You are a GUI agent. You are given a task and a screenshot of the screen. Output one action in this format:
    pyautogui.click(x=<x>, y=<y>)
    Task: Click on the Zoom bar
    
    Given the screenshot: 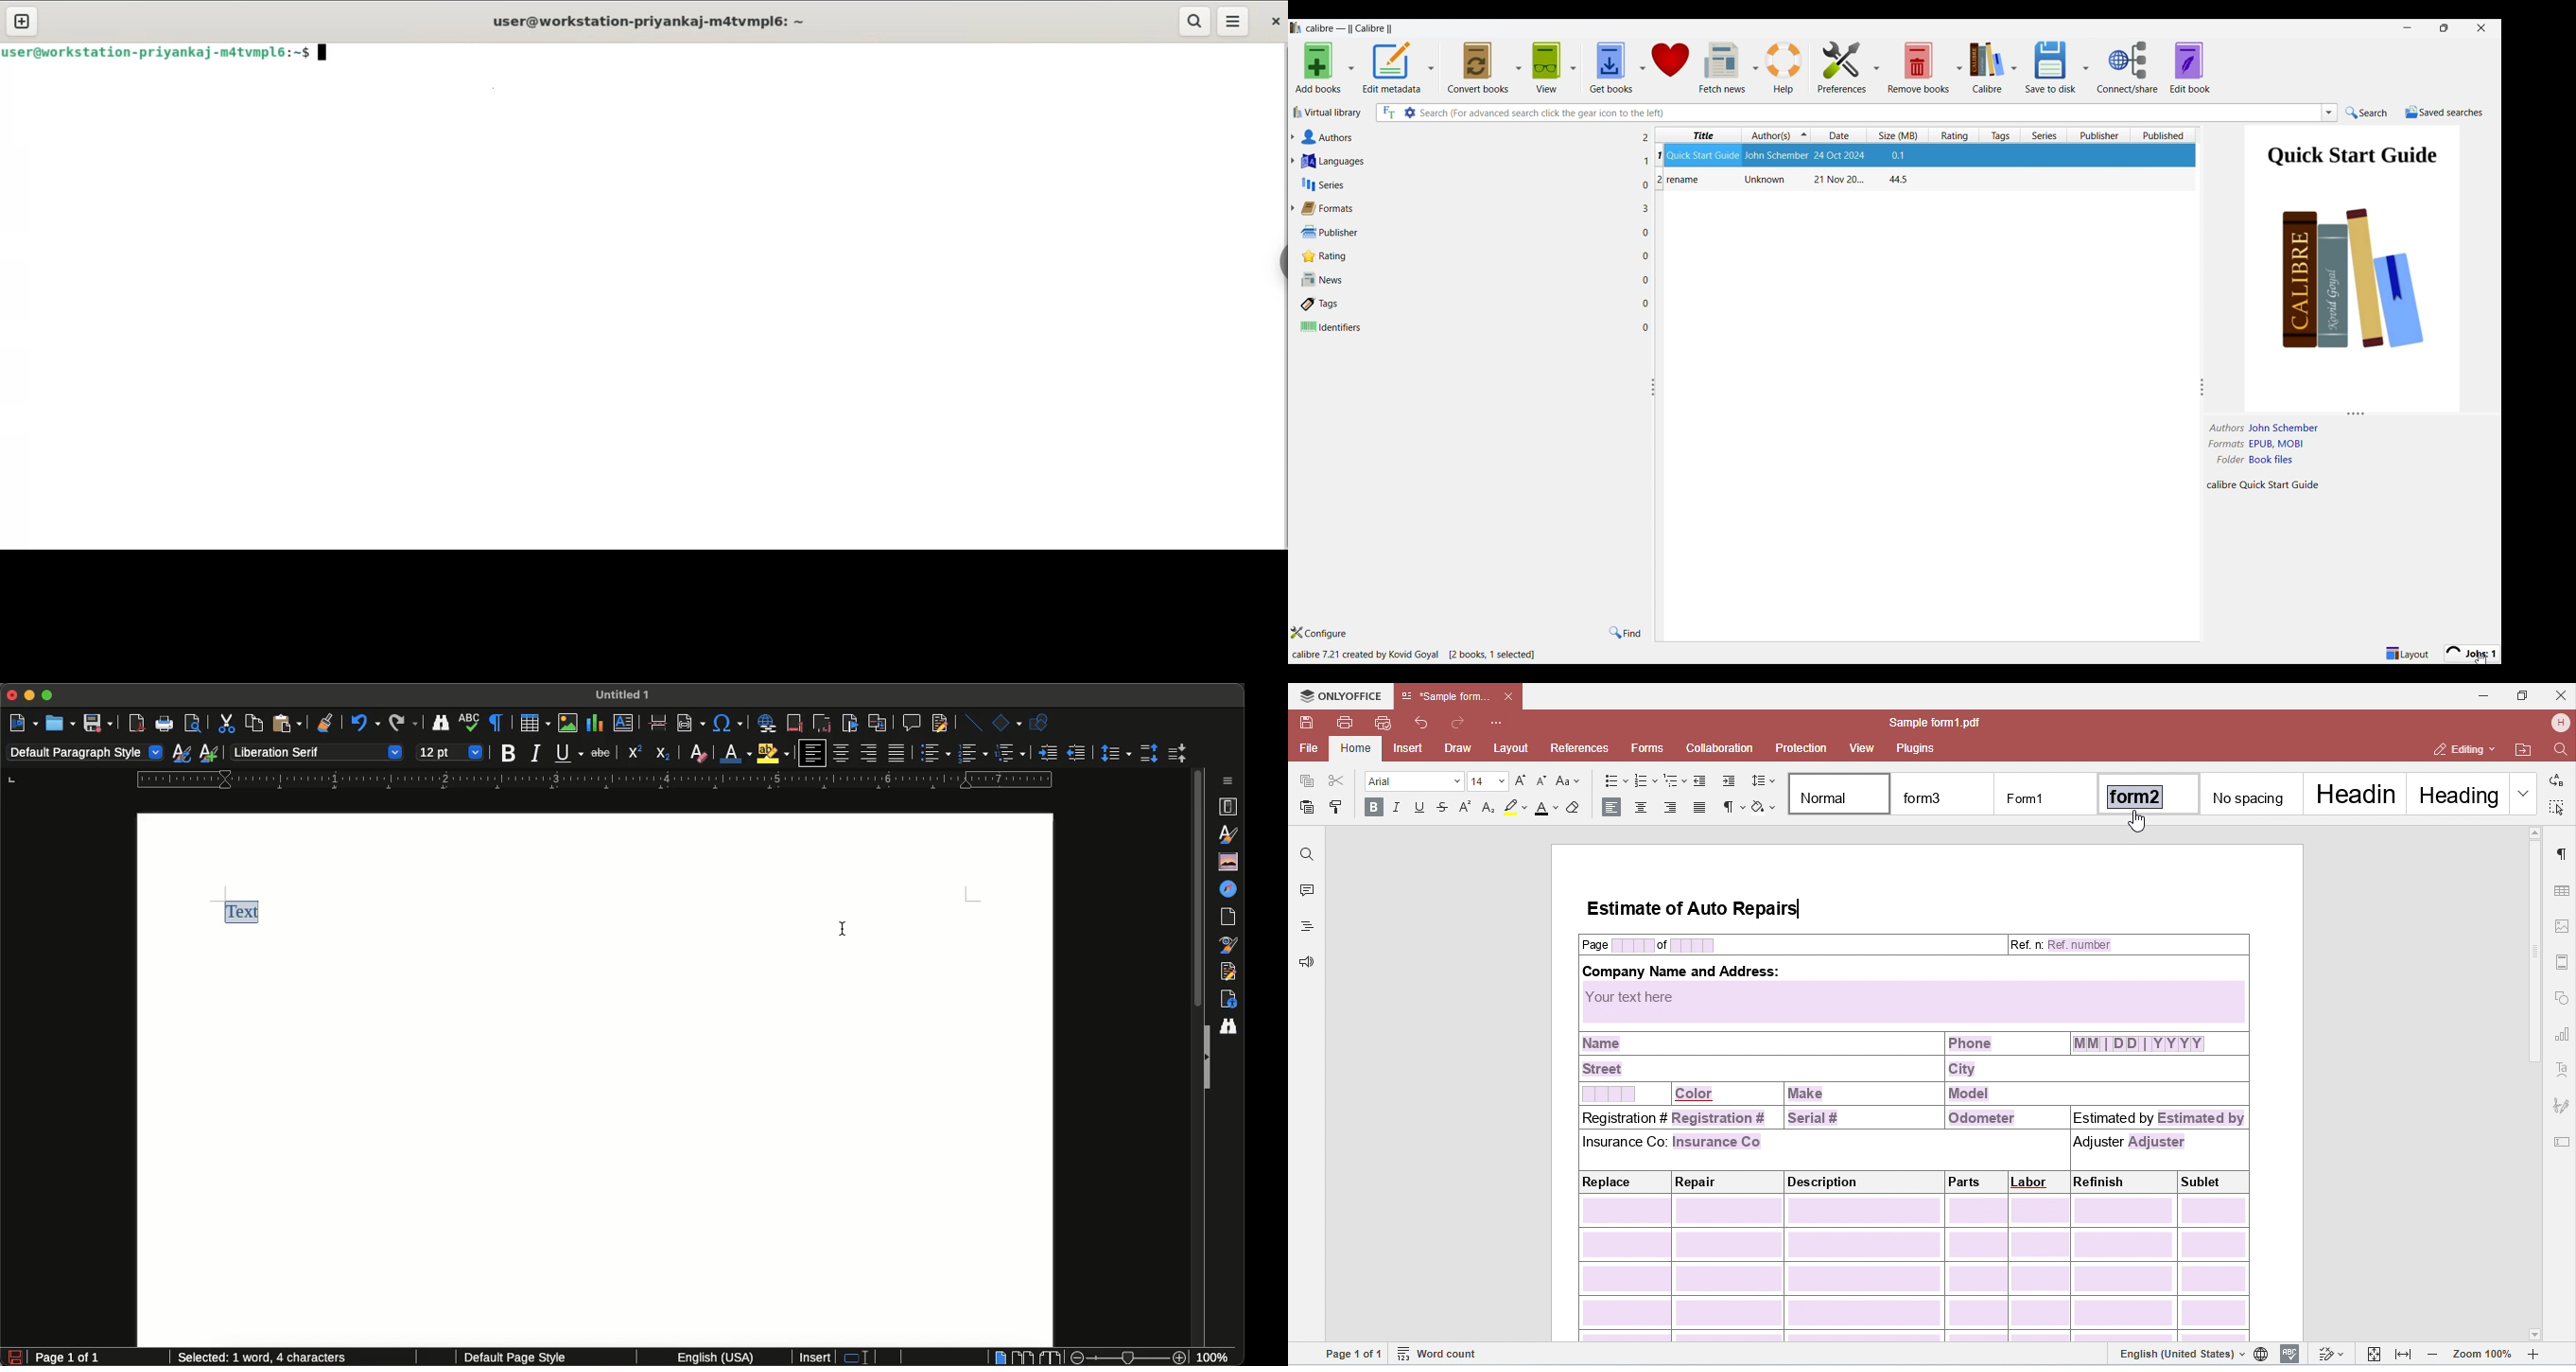 What is the action you would take?
    pyautogui.click(x=1127, y=1357)
    